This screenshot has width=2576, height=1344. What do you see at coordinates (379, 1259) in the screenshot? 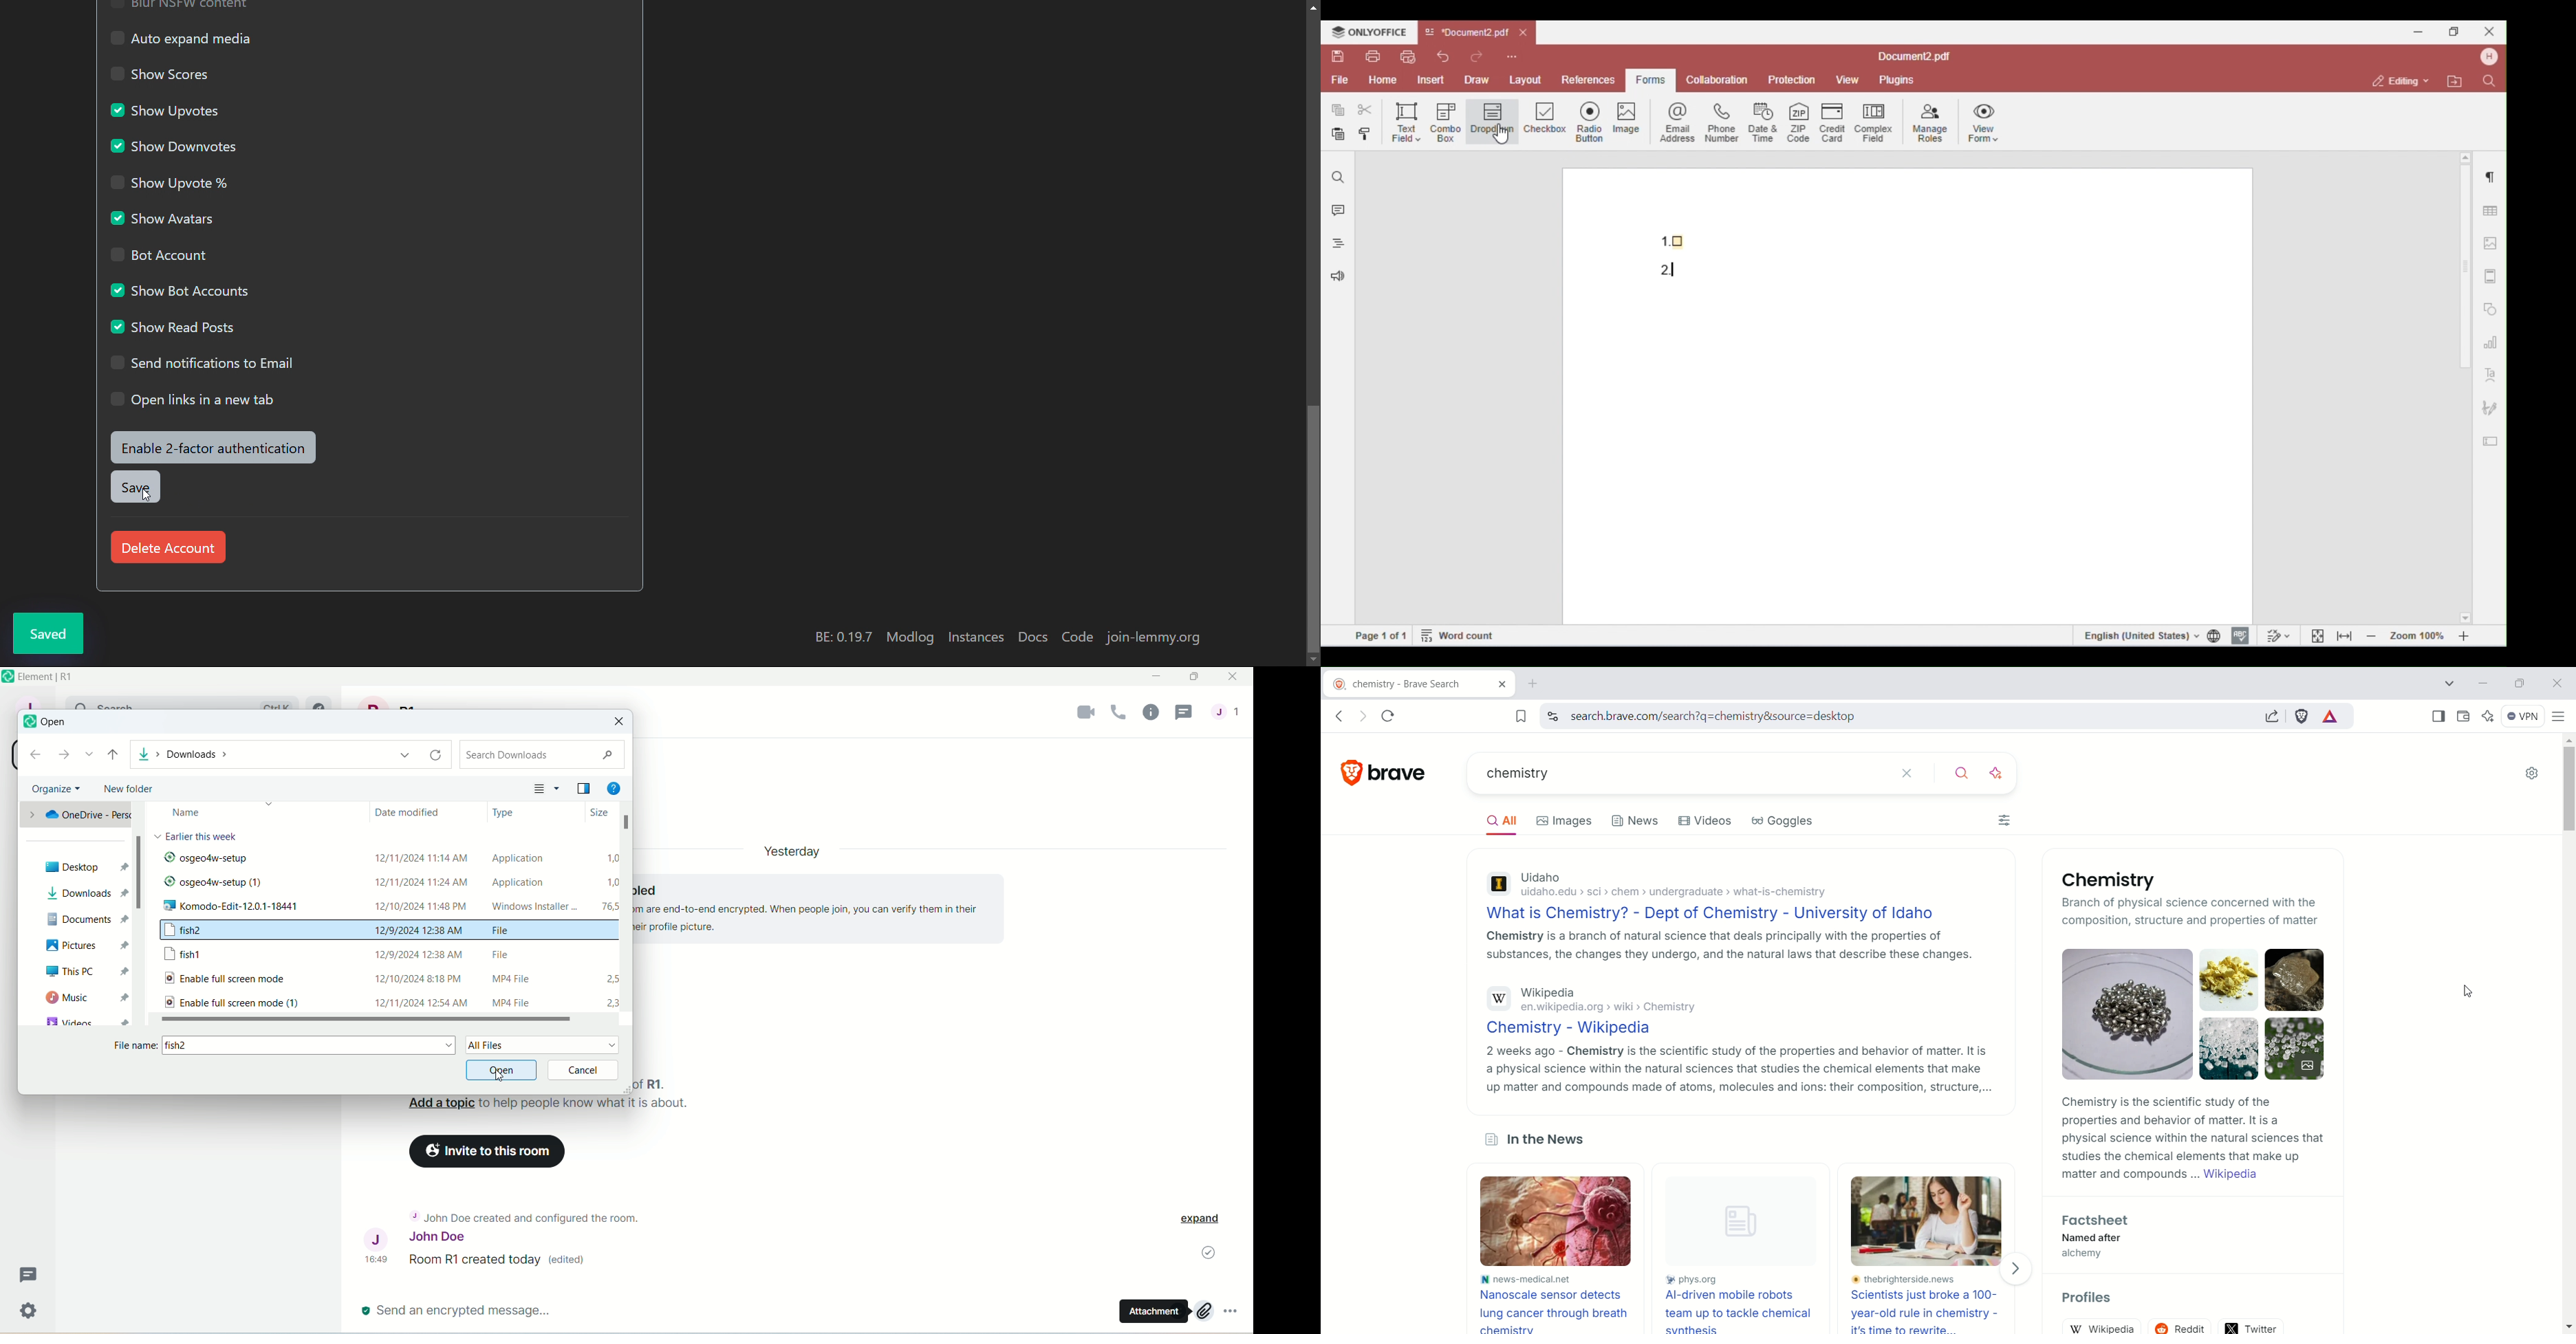
I see `time` at bounding box center [379, 1259].